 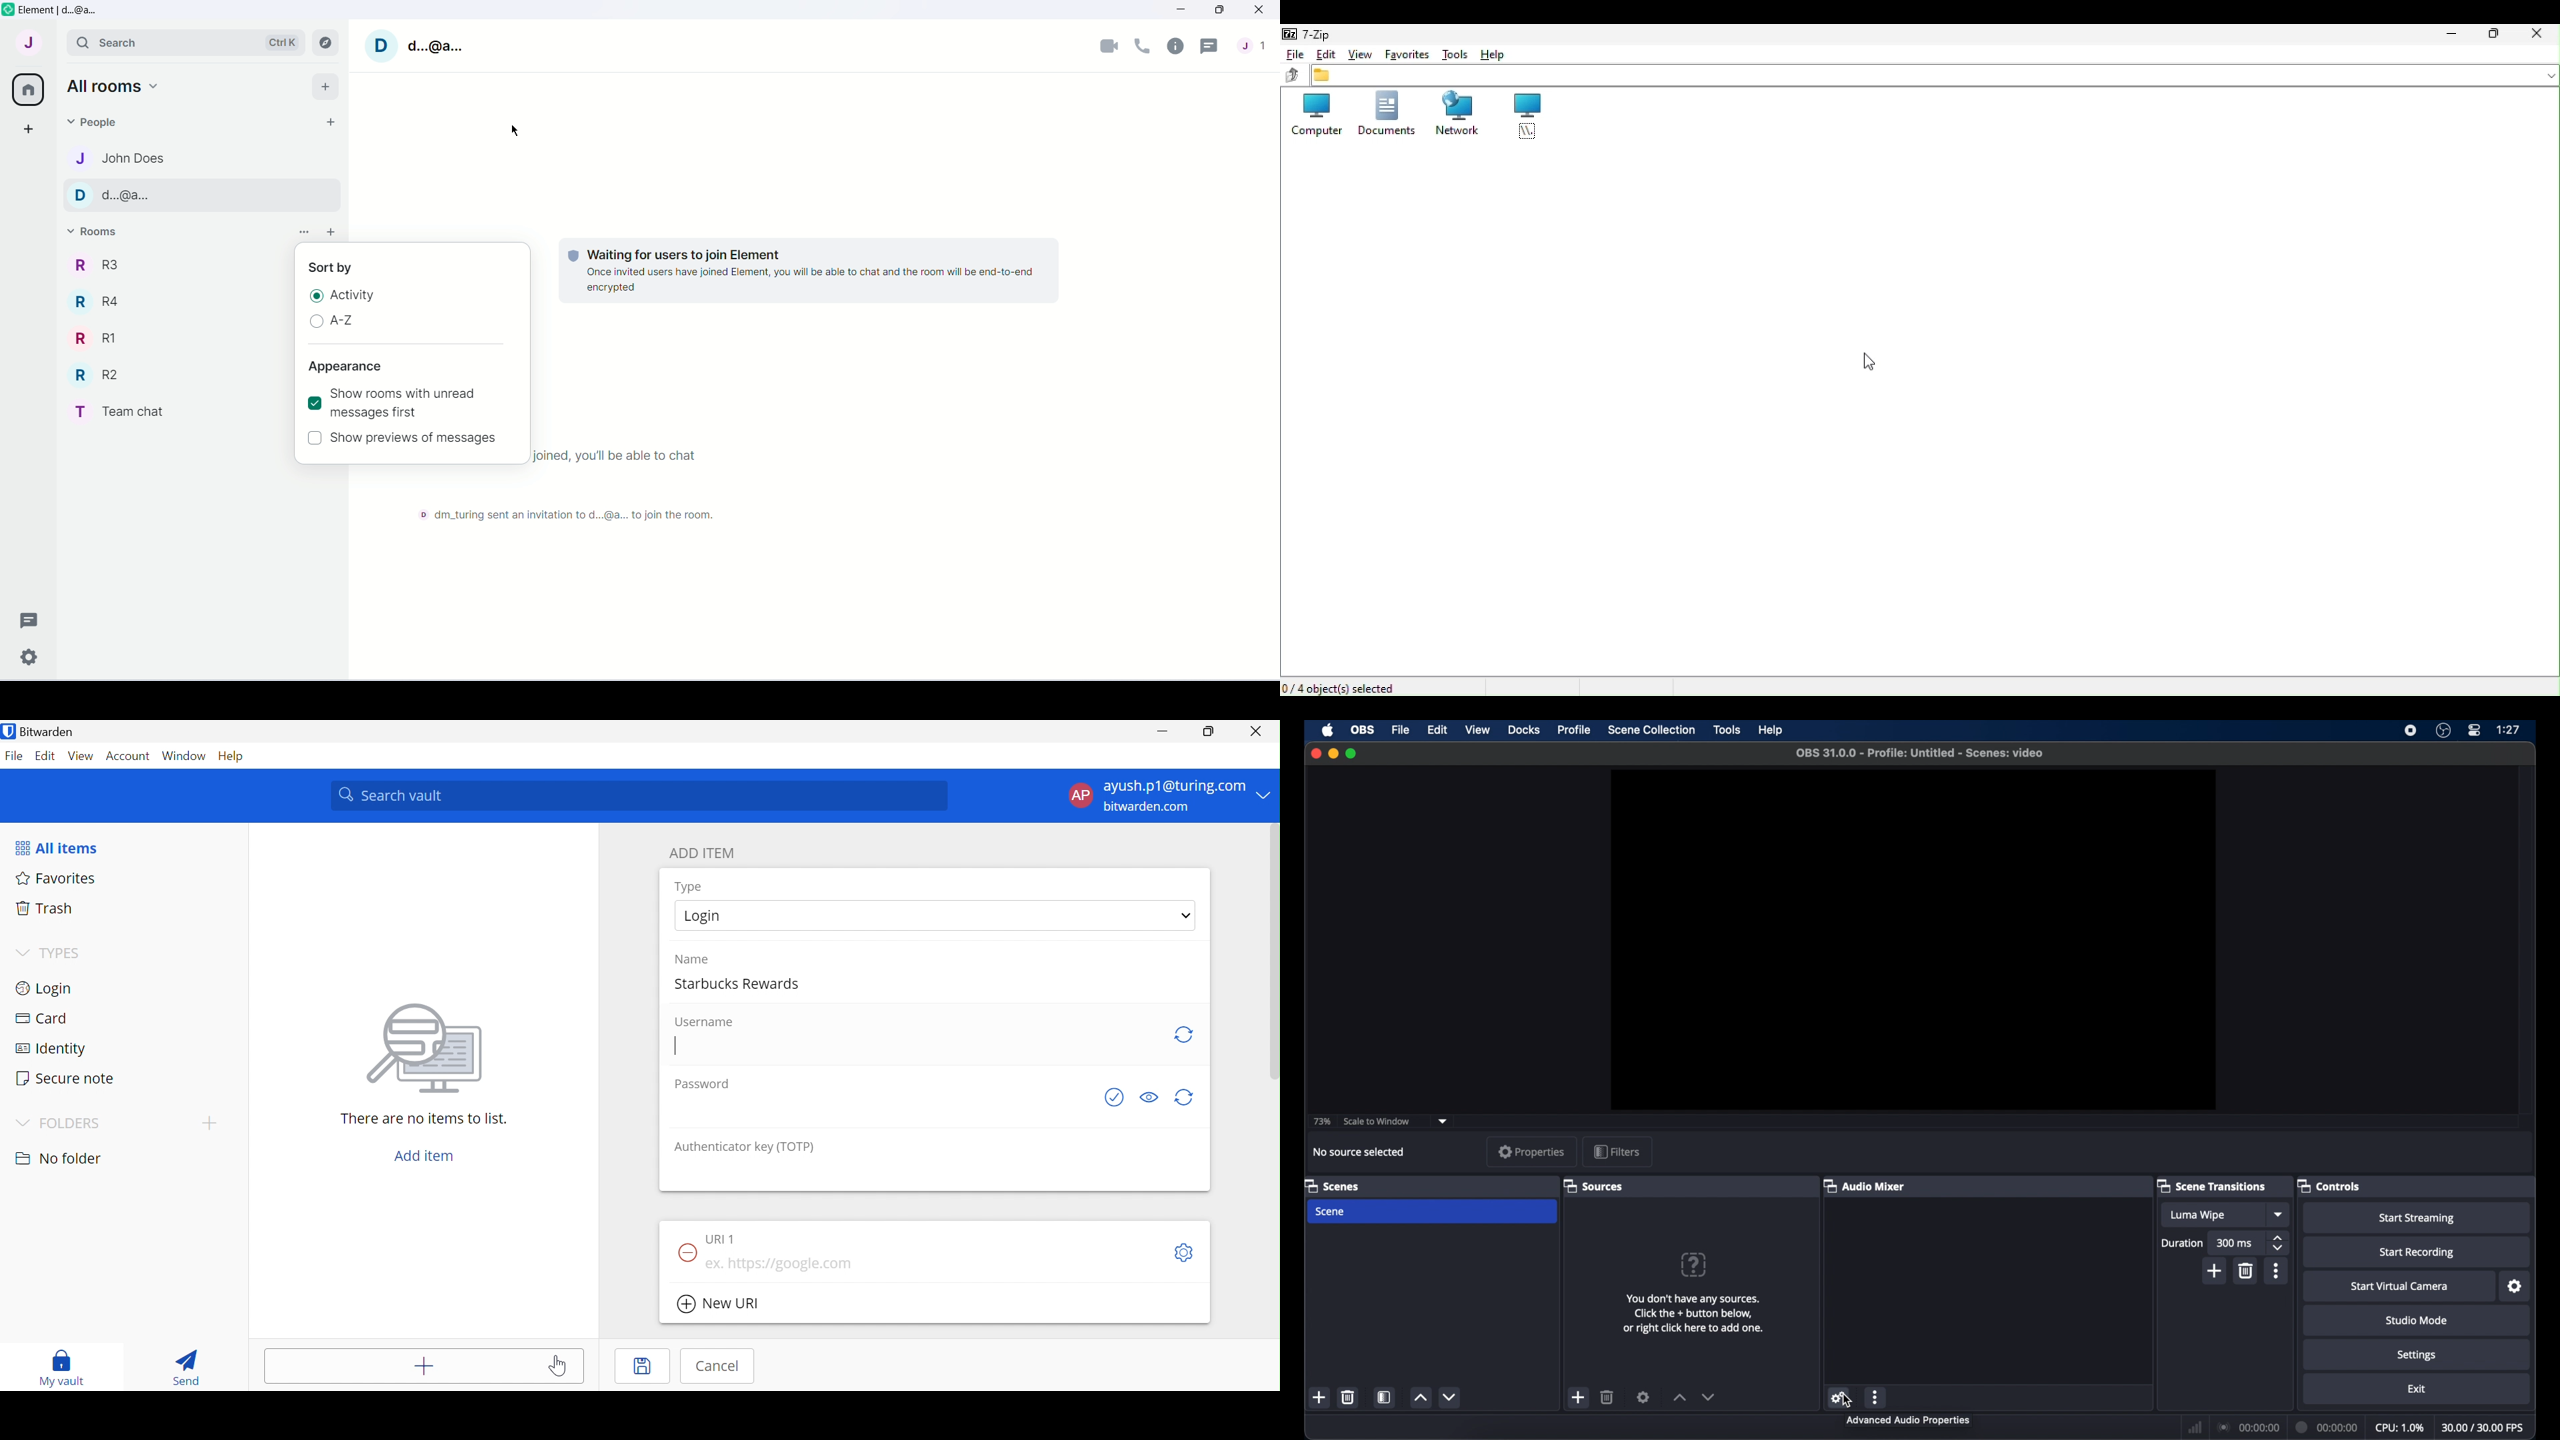 I want to click on once everyone has joined,you'll be able to chat, so click(x=619, y=458).